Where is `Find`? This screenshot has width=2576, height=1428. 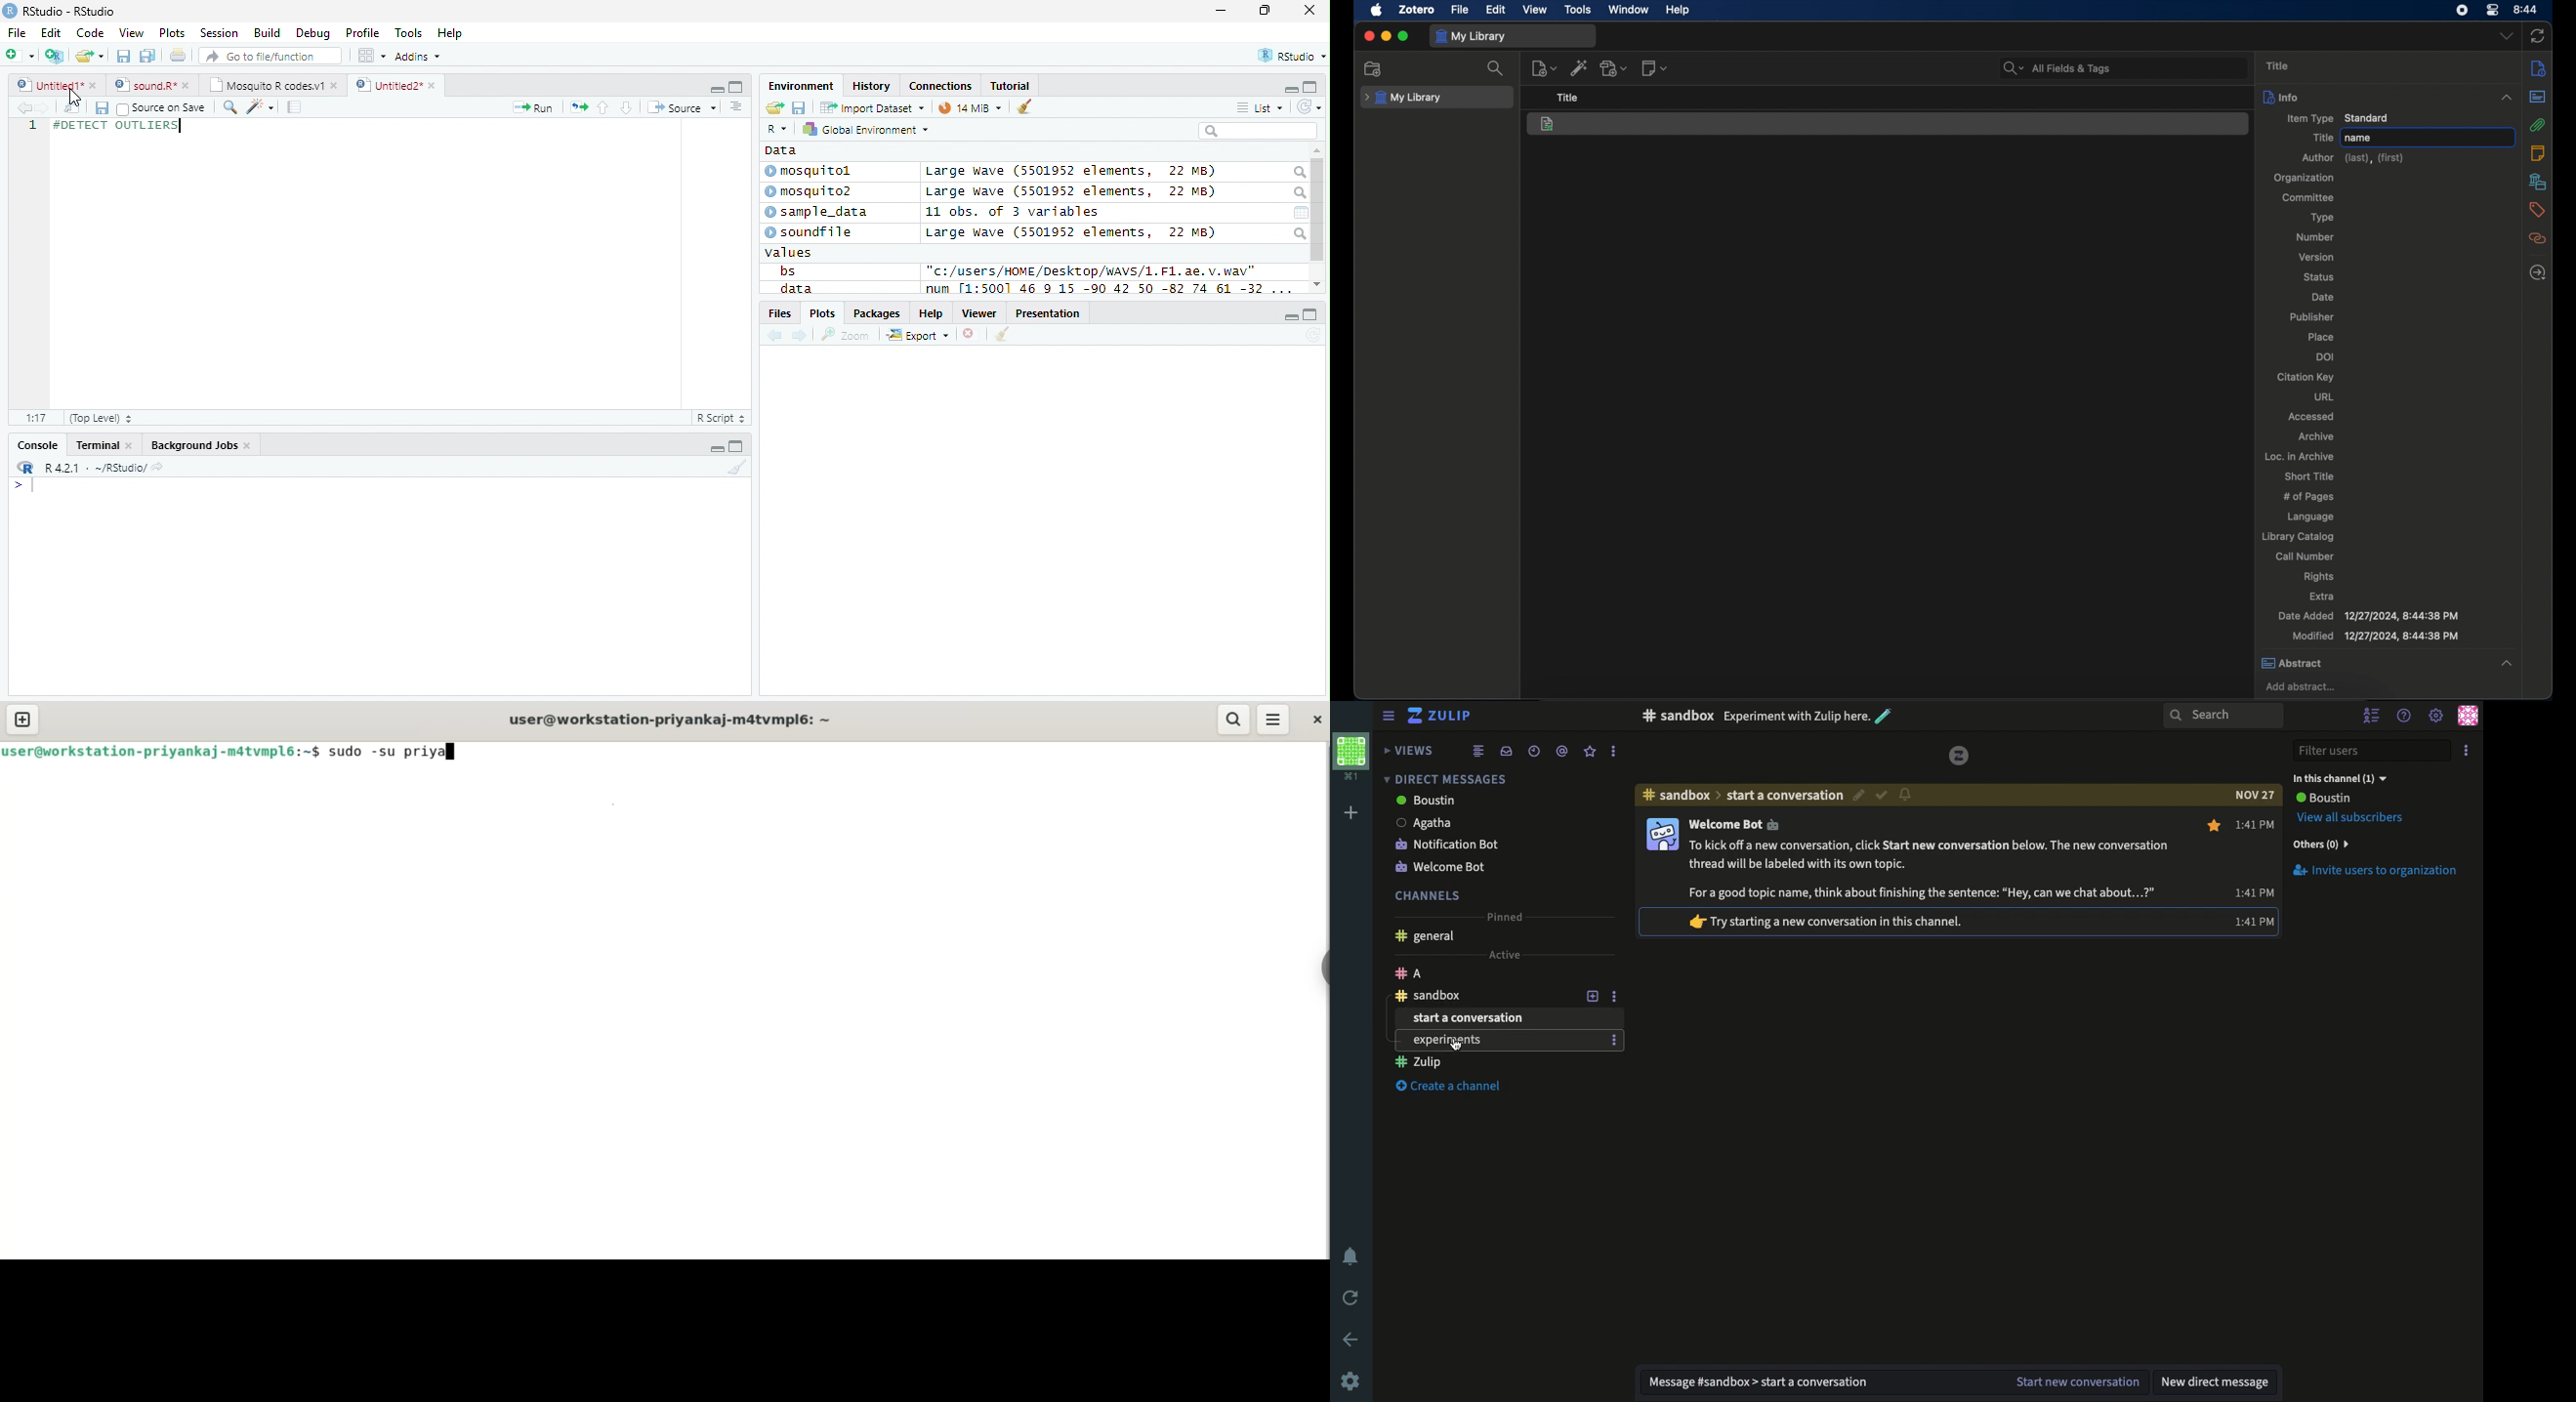
Find is located at coordinates (229, 107).